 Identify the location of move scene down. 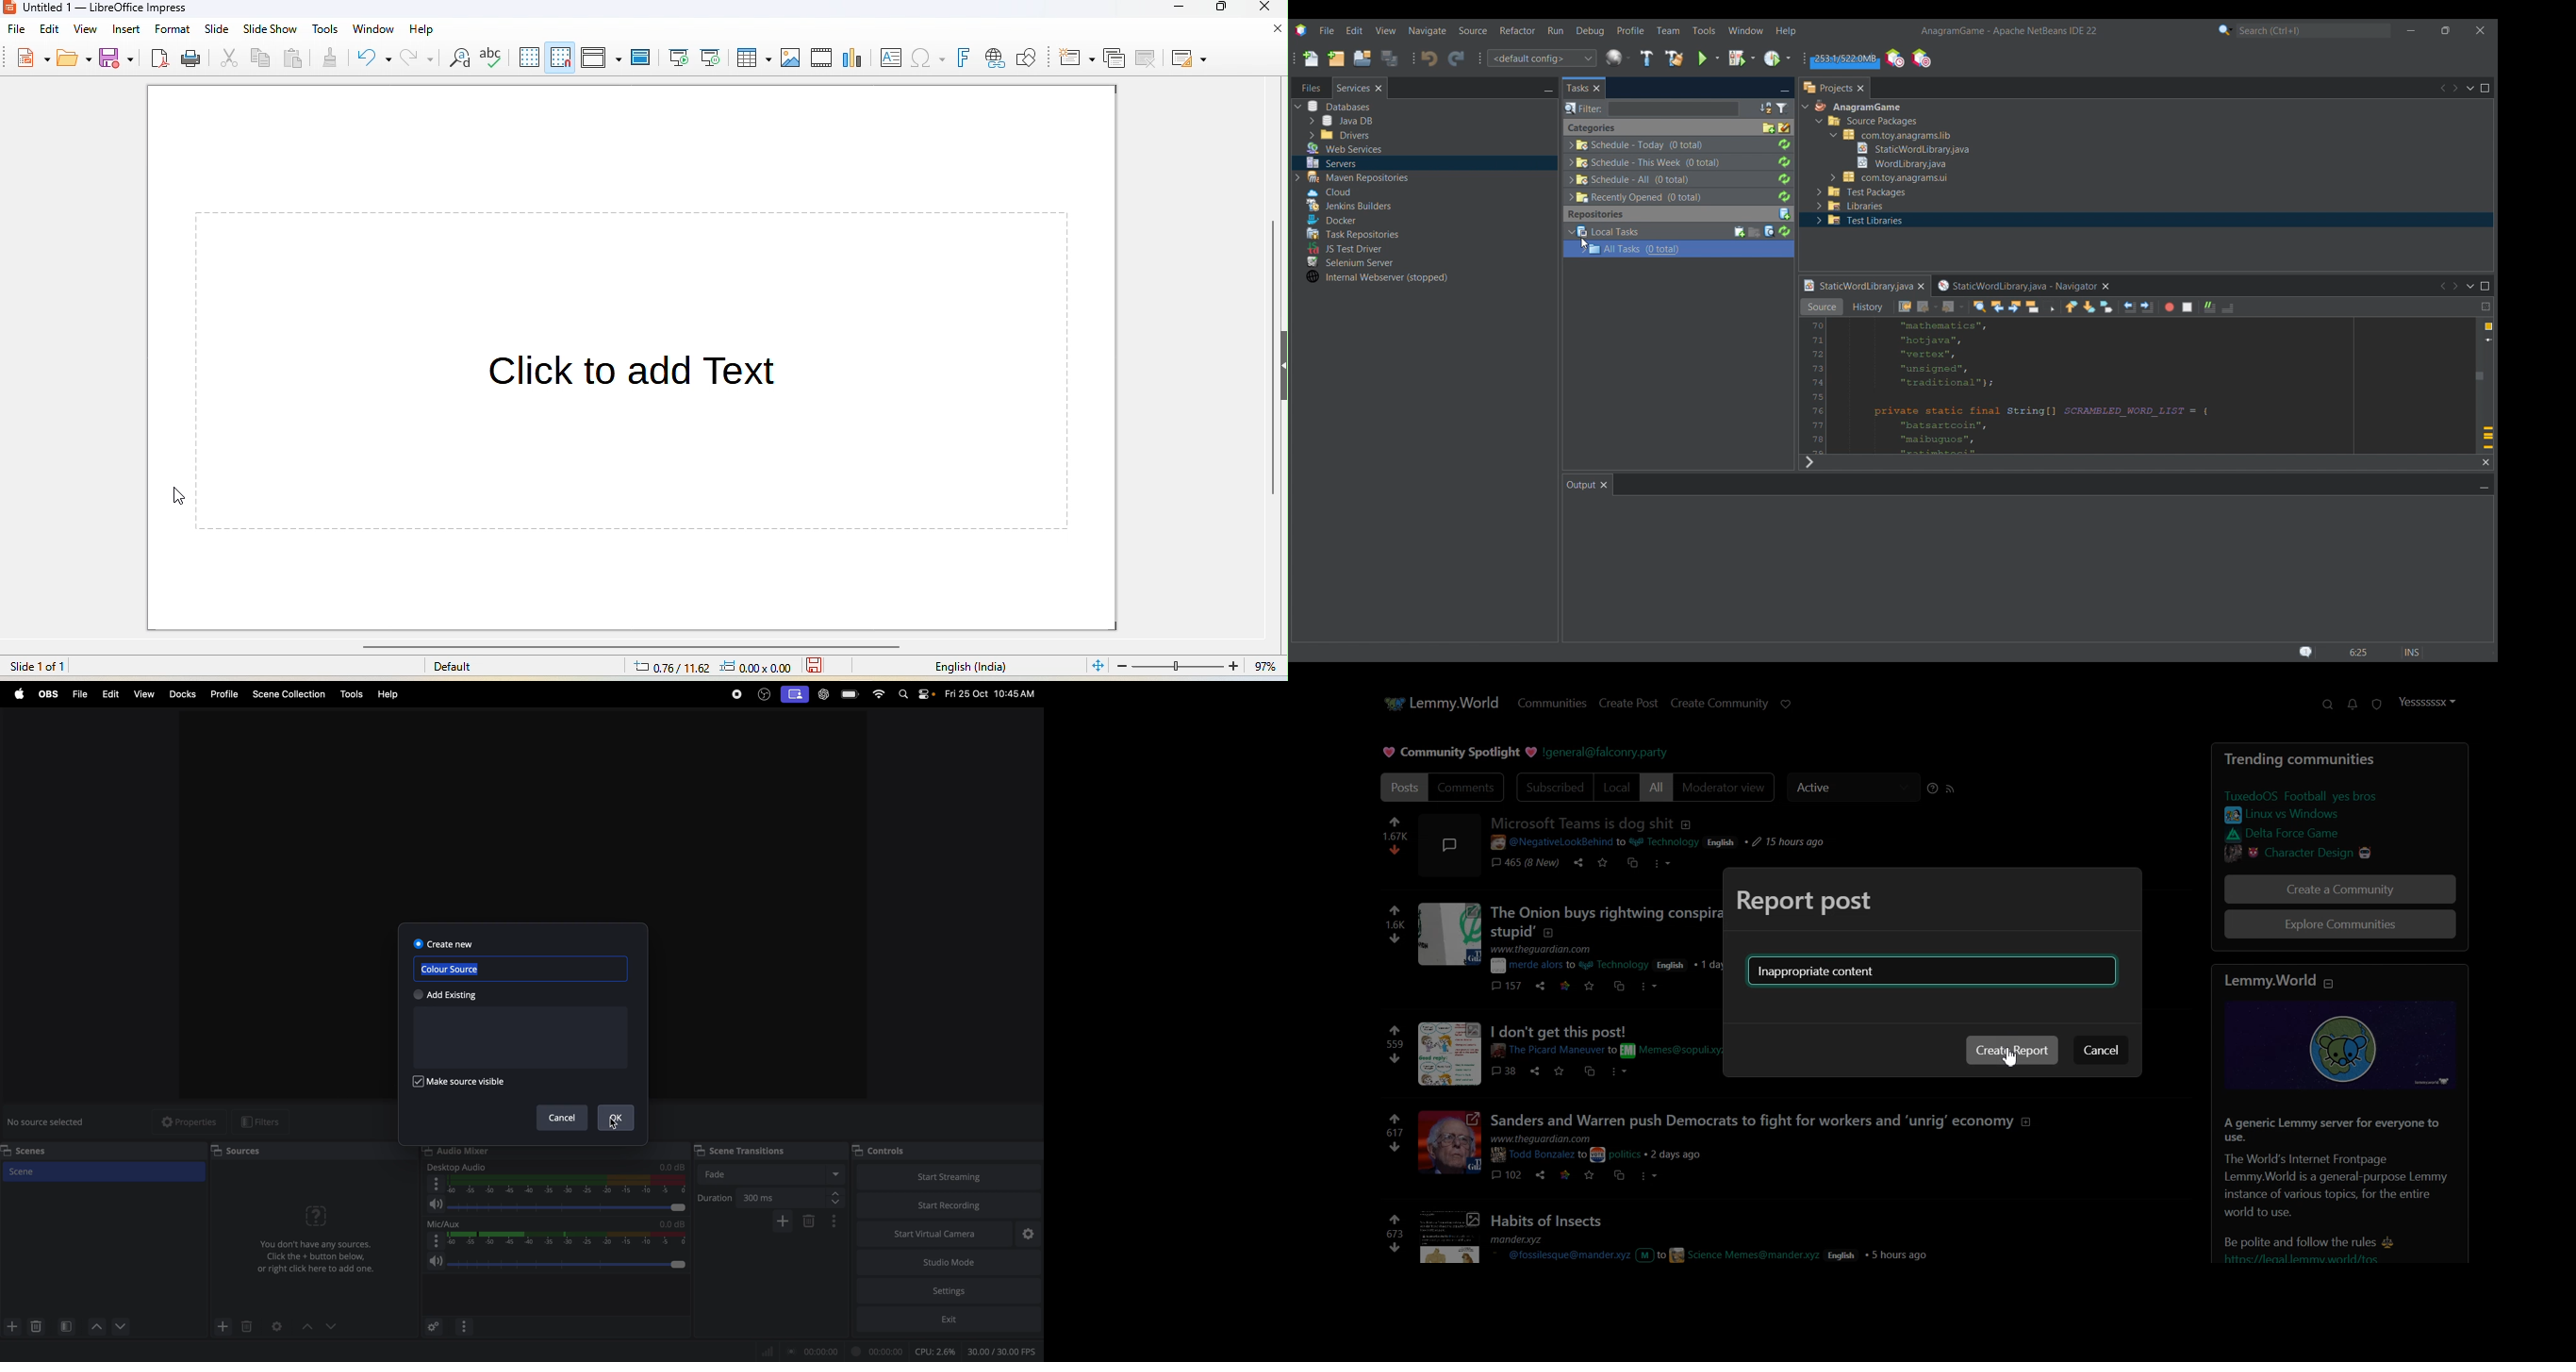
(95, 1326).